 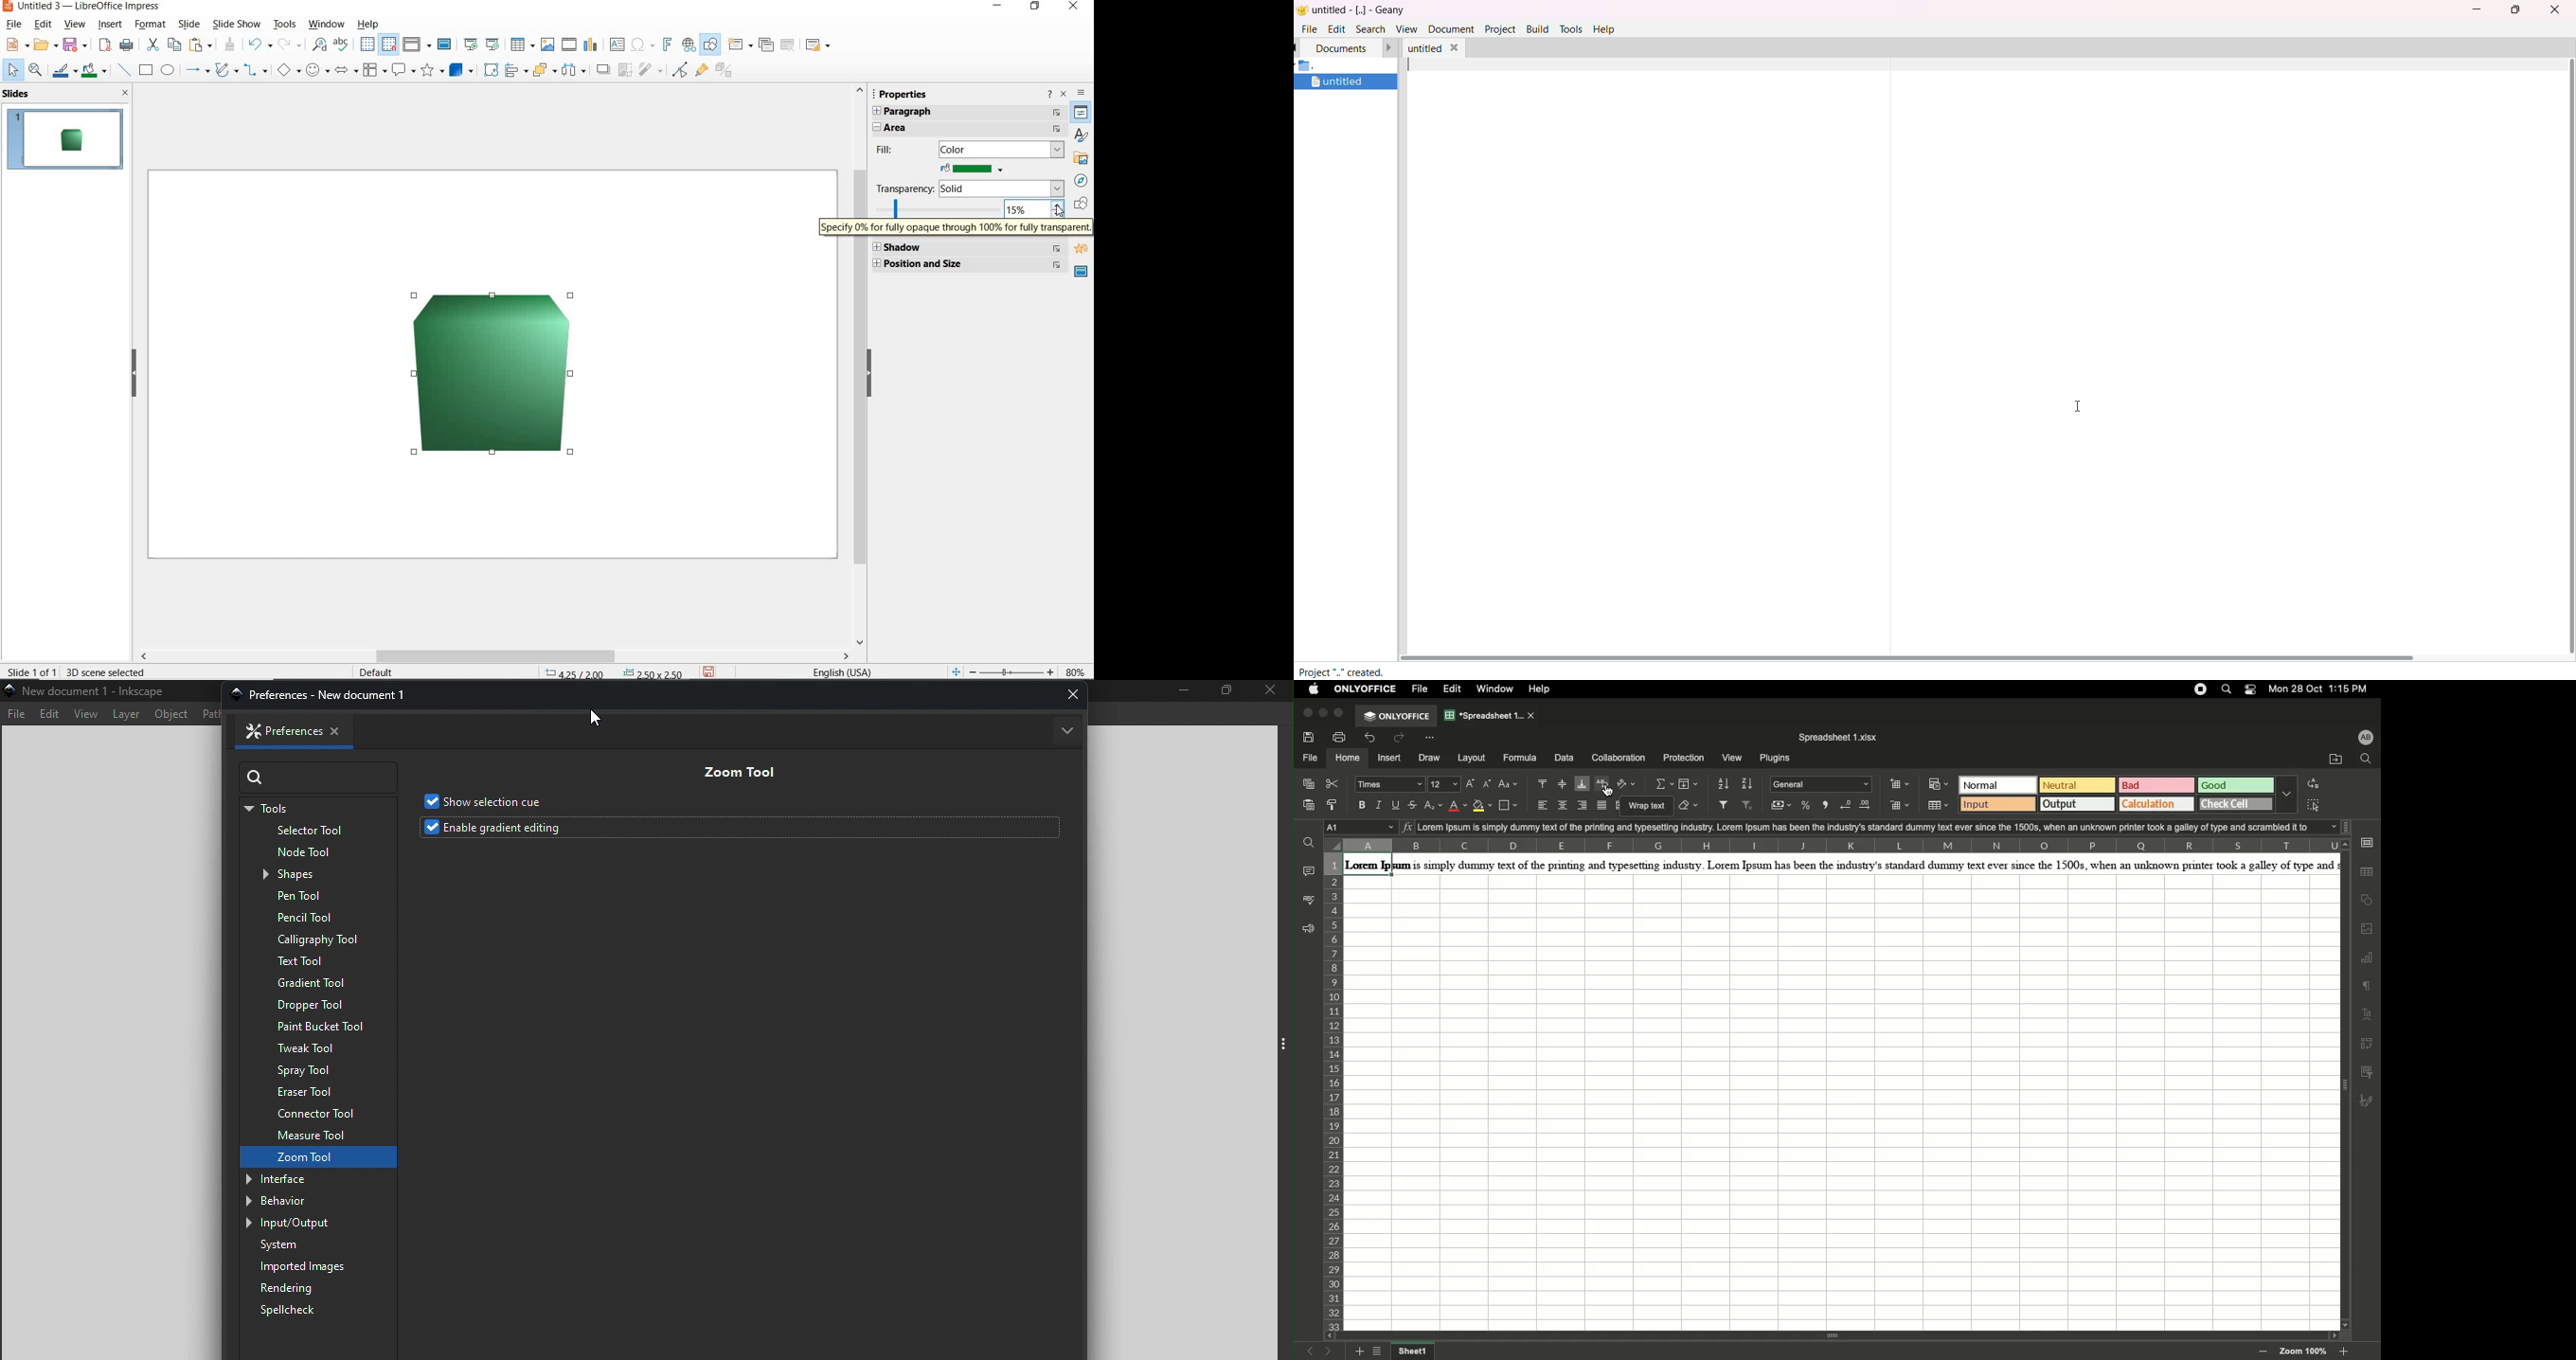 I want to click on More options, so click(x=1068, y=730).